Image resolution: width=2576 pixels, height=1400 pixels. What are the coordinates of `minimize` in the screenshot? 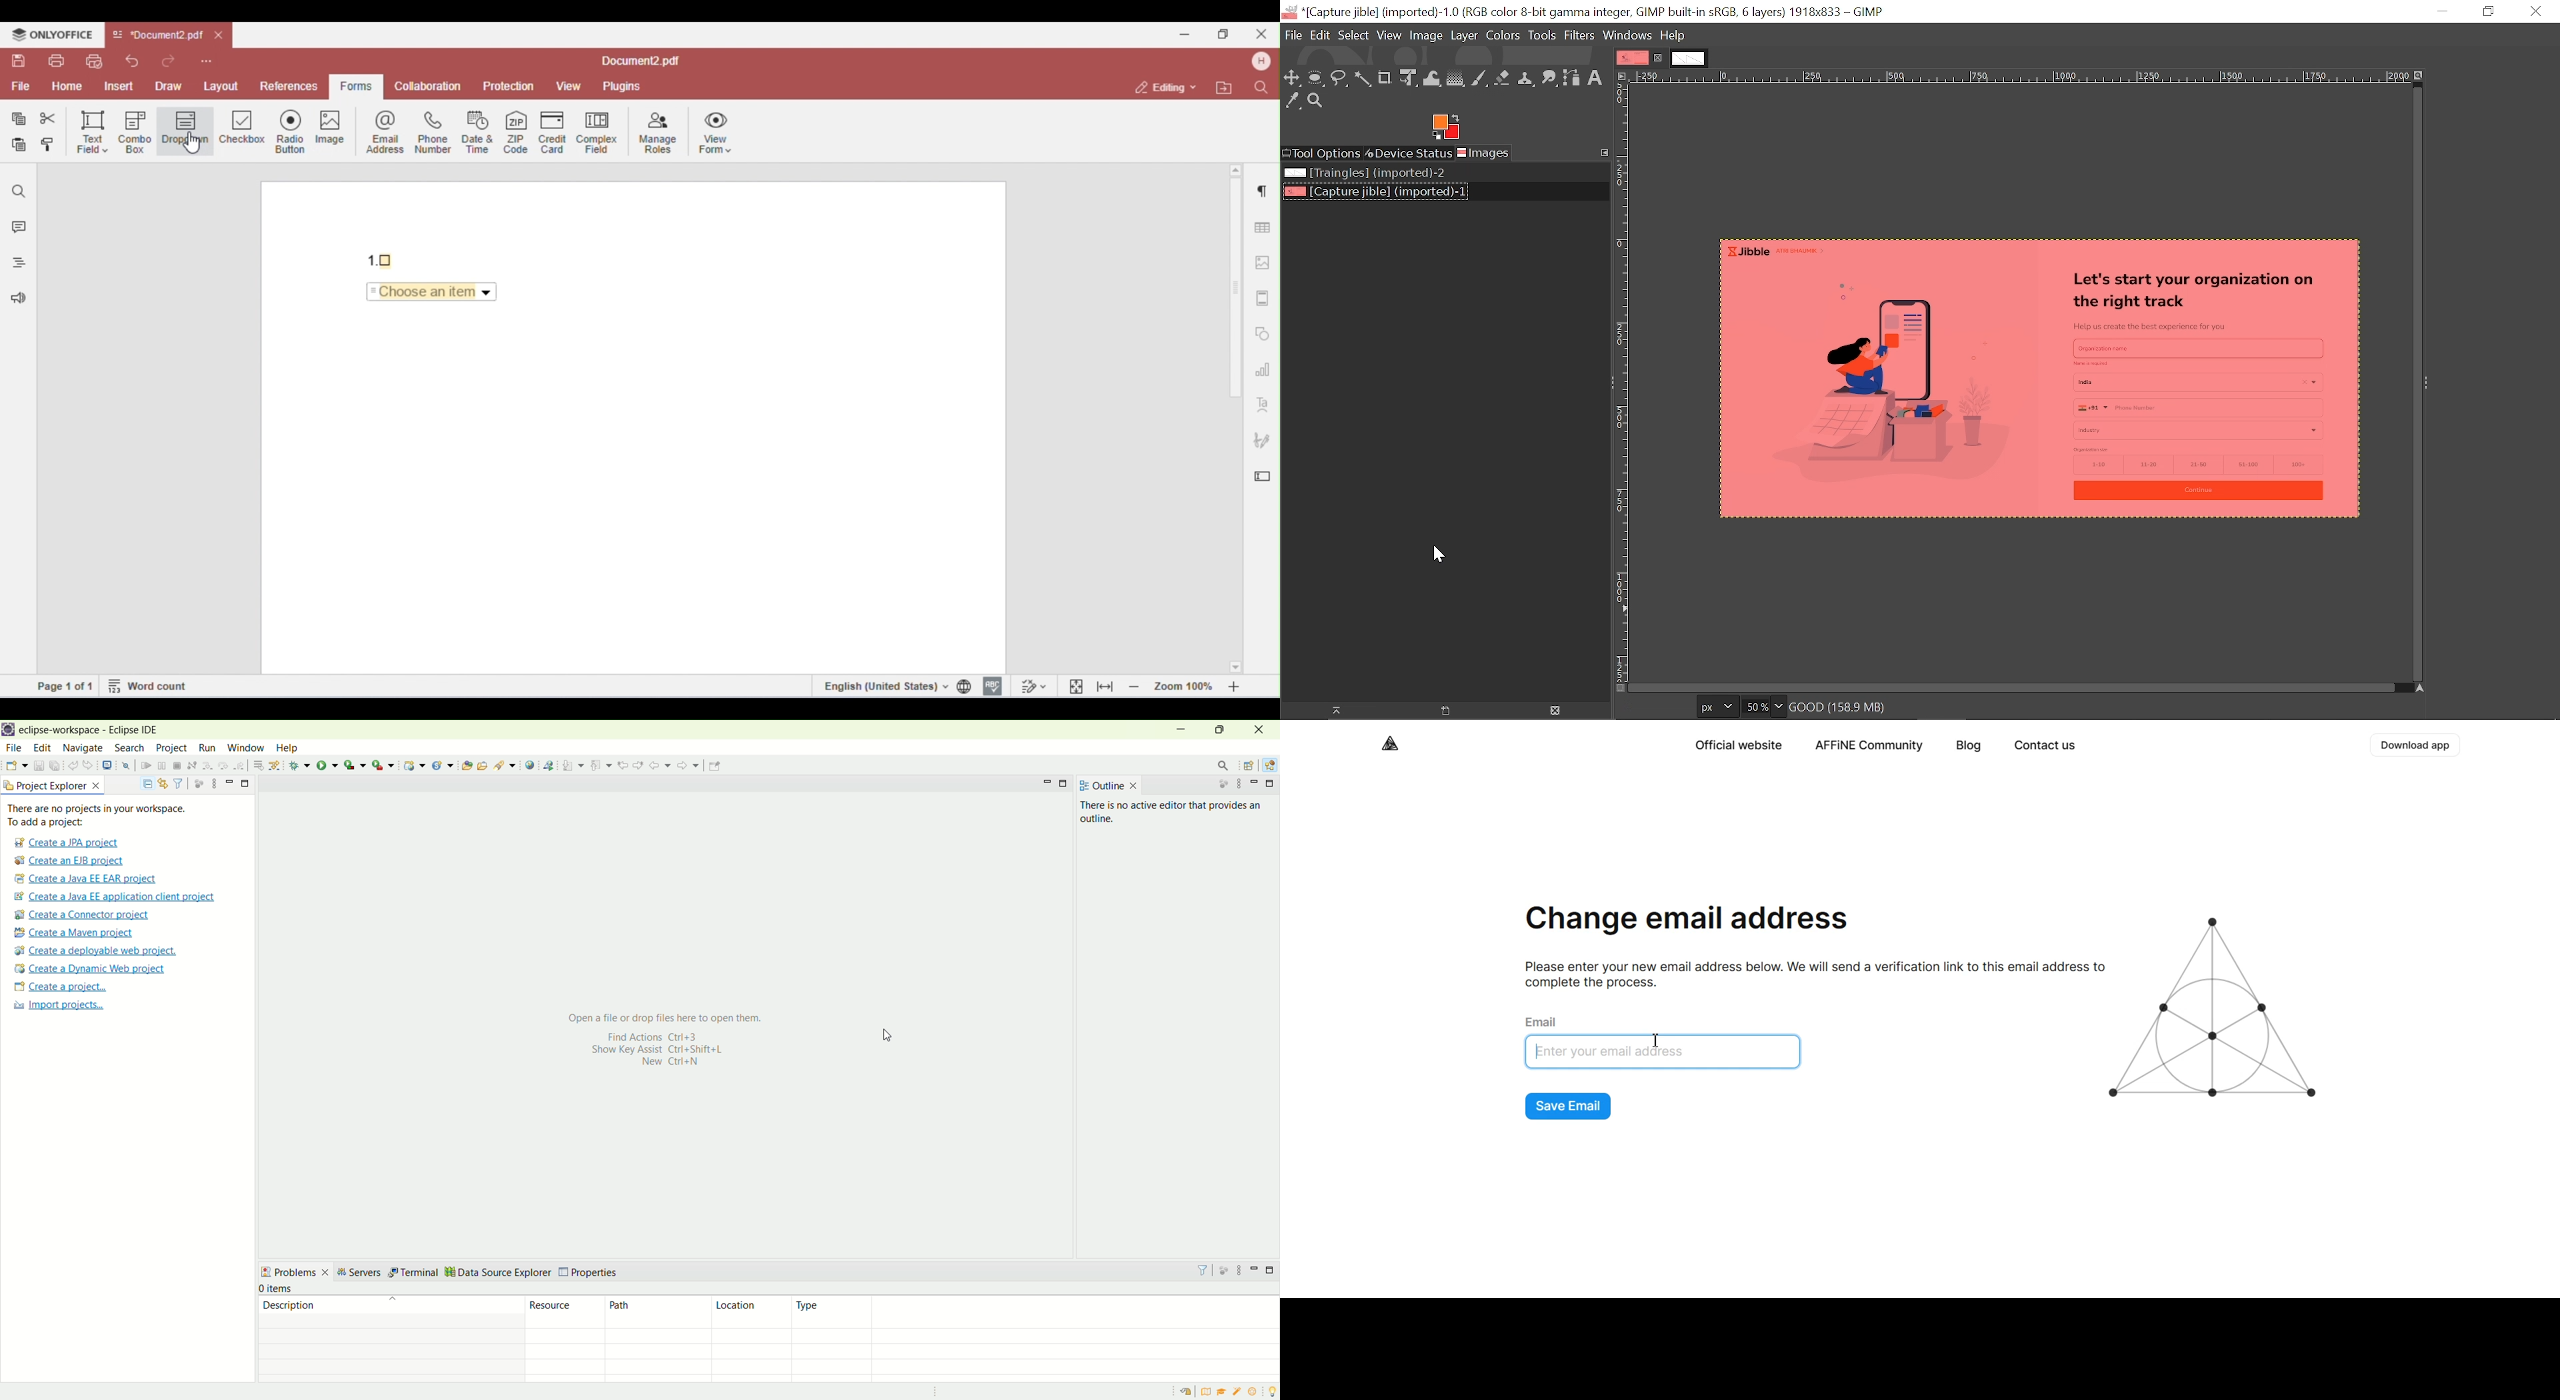 It's located at (229, 781).